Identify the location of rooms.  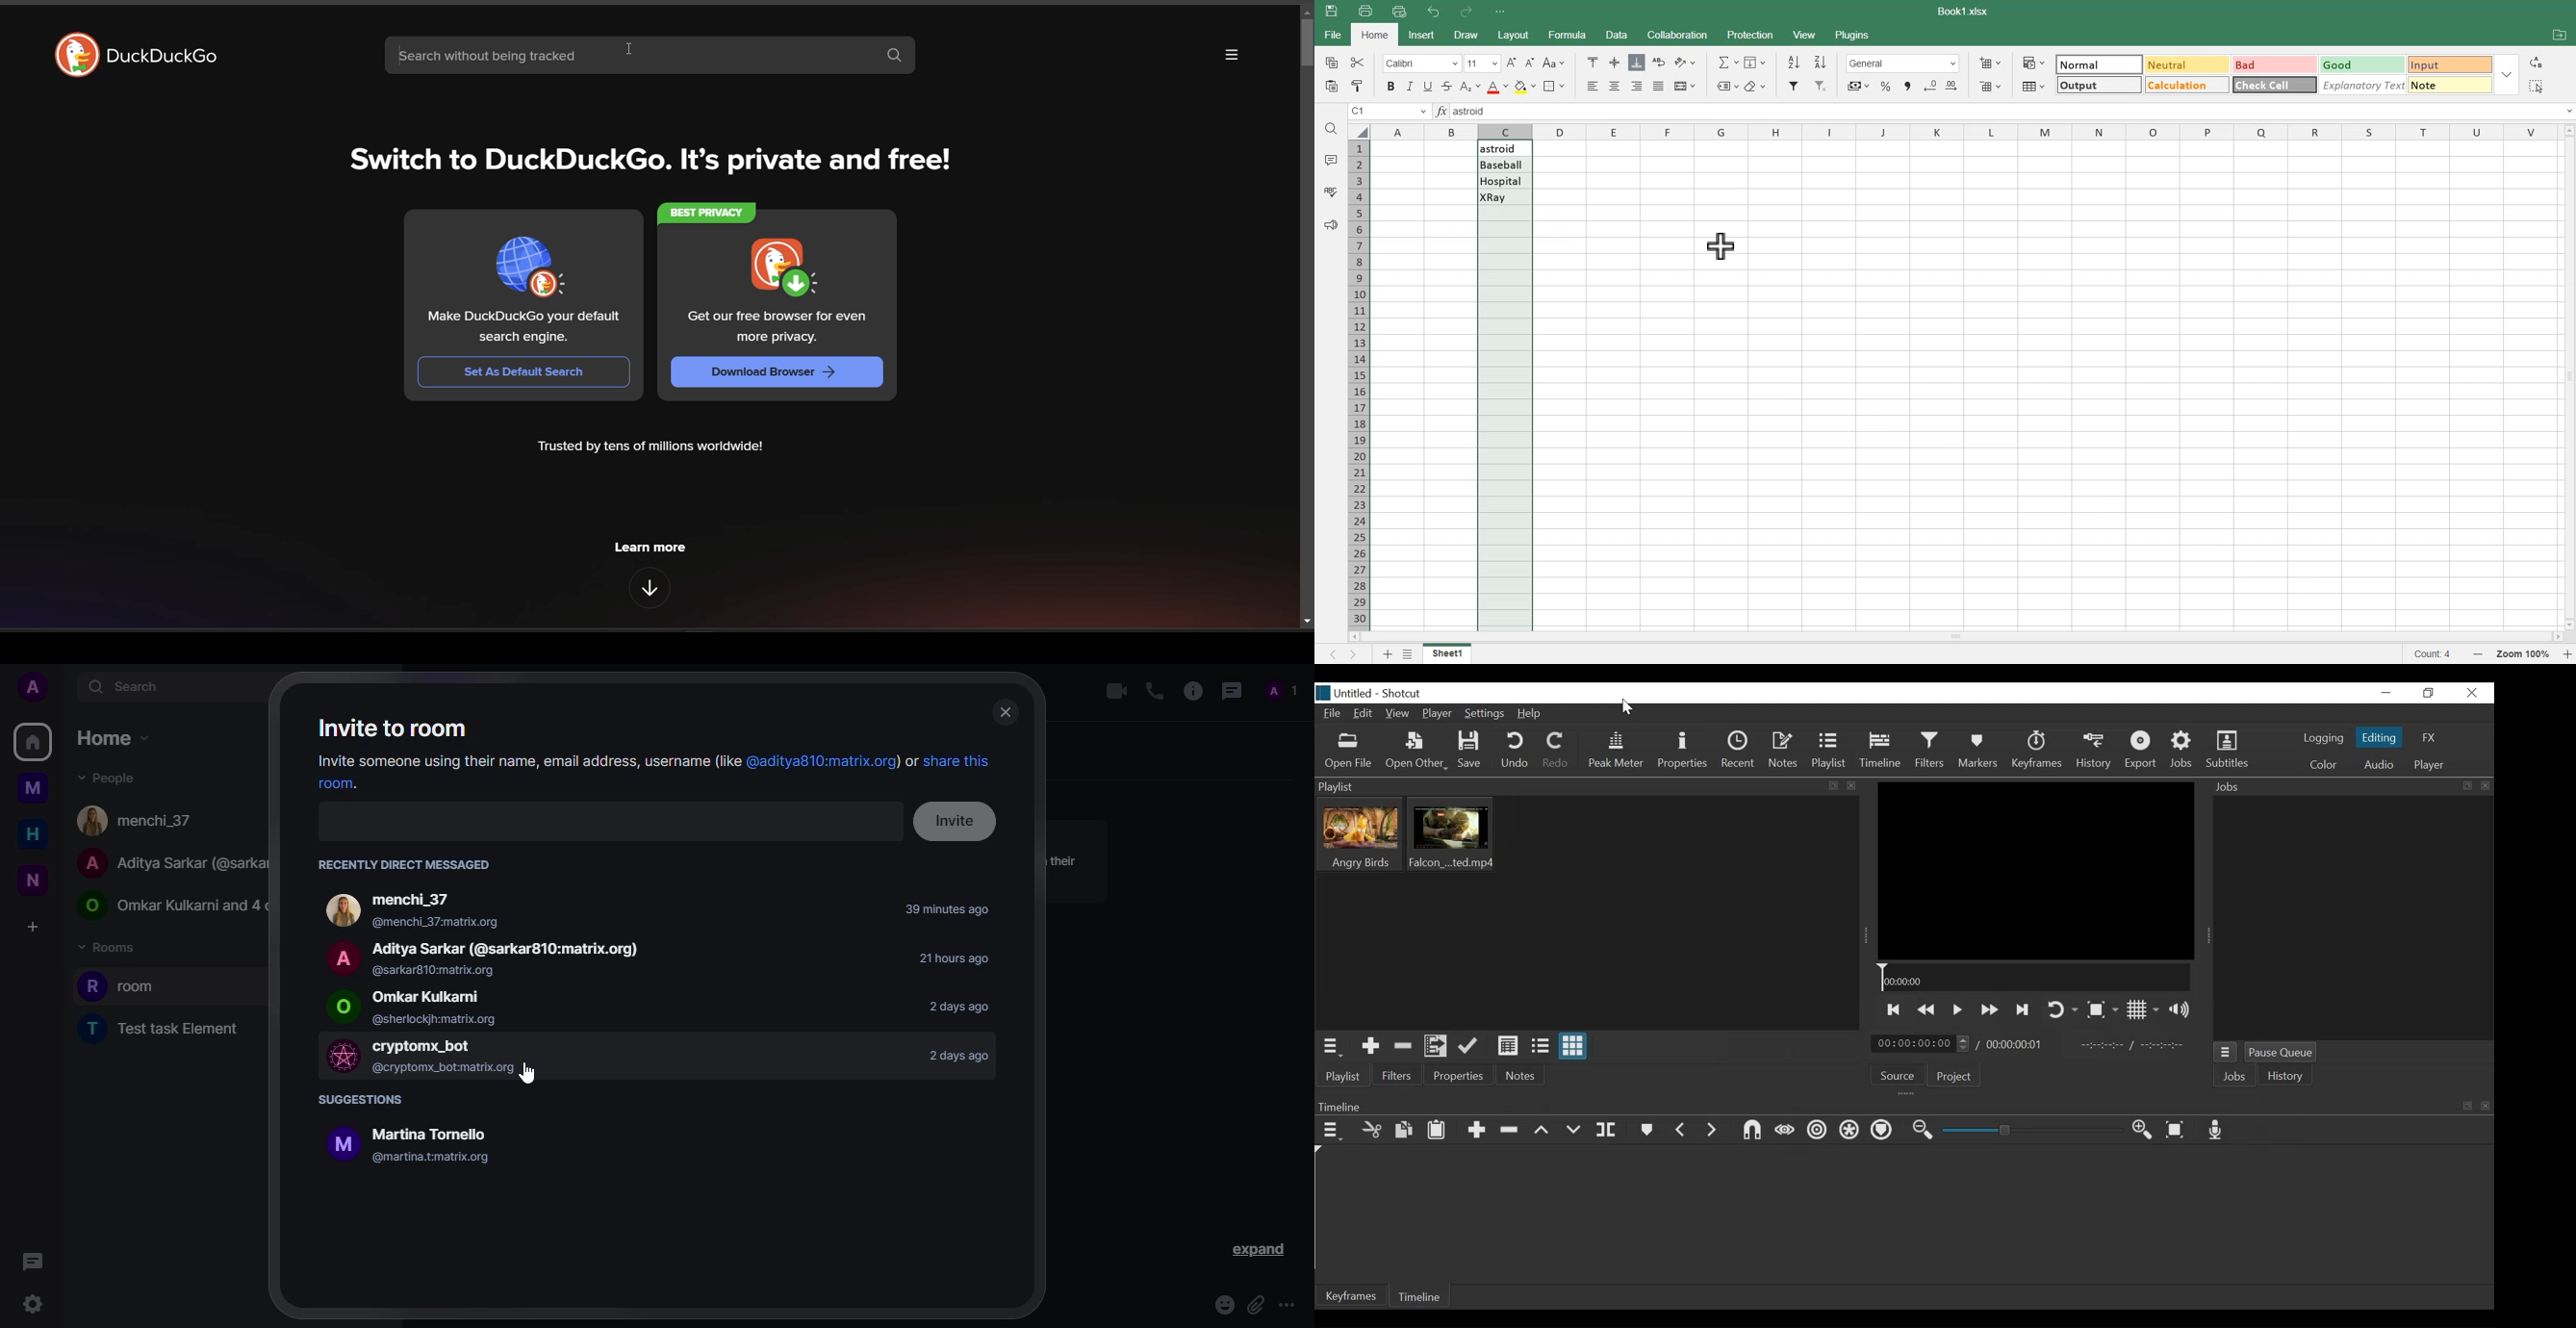
(111, 947).